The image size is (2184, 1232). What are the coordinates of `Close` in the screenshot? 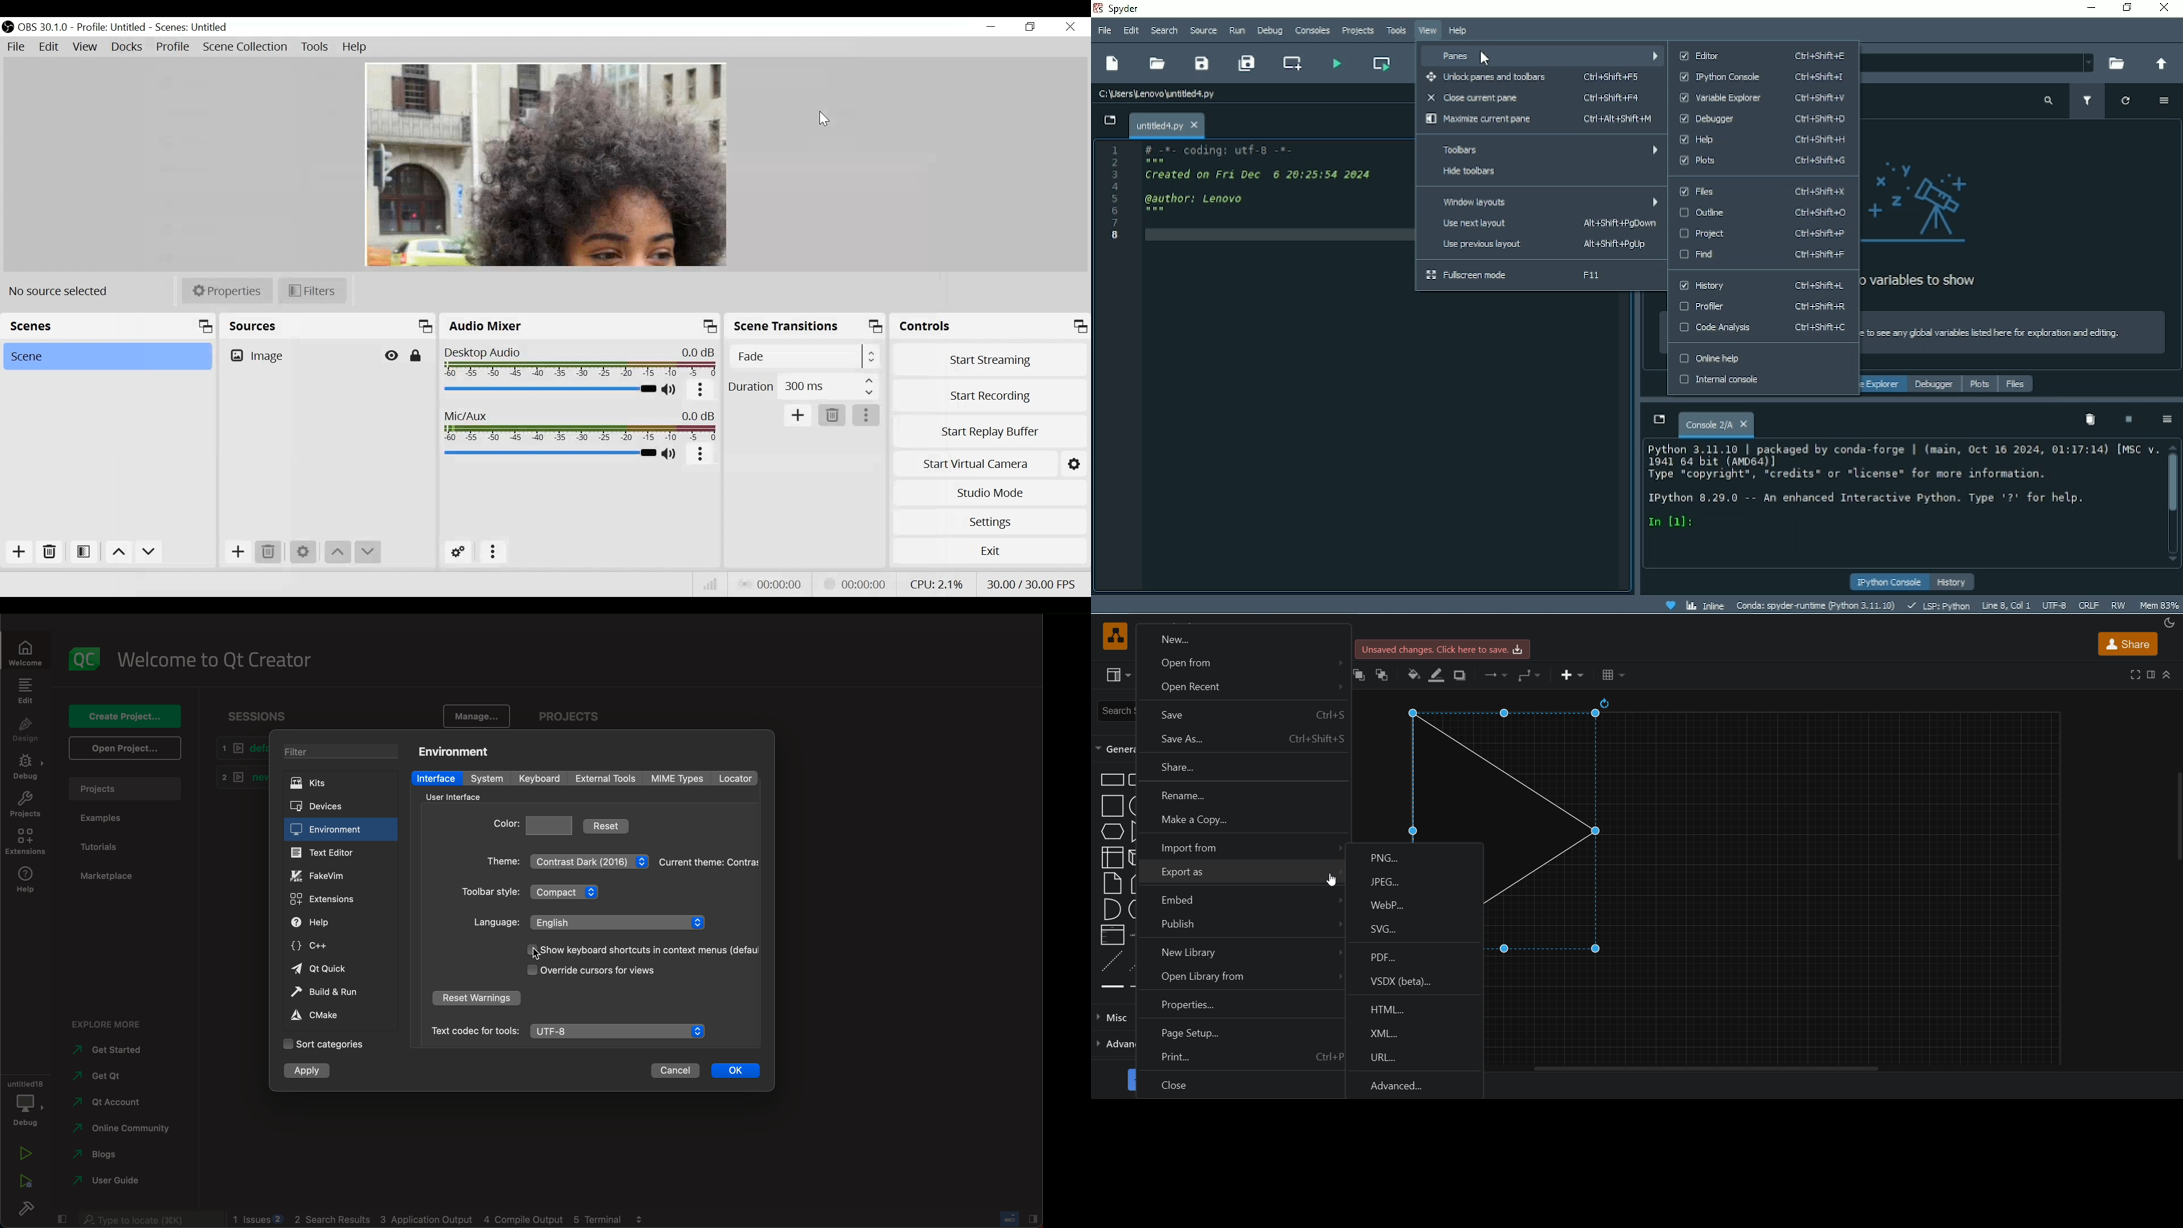 It's located at (1071, 26).